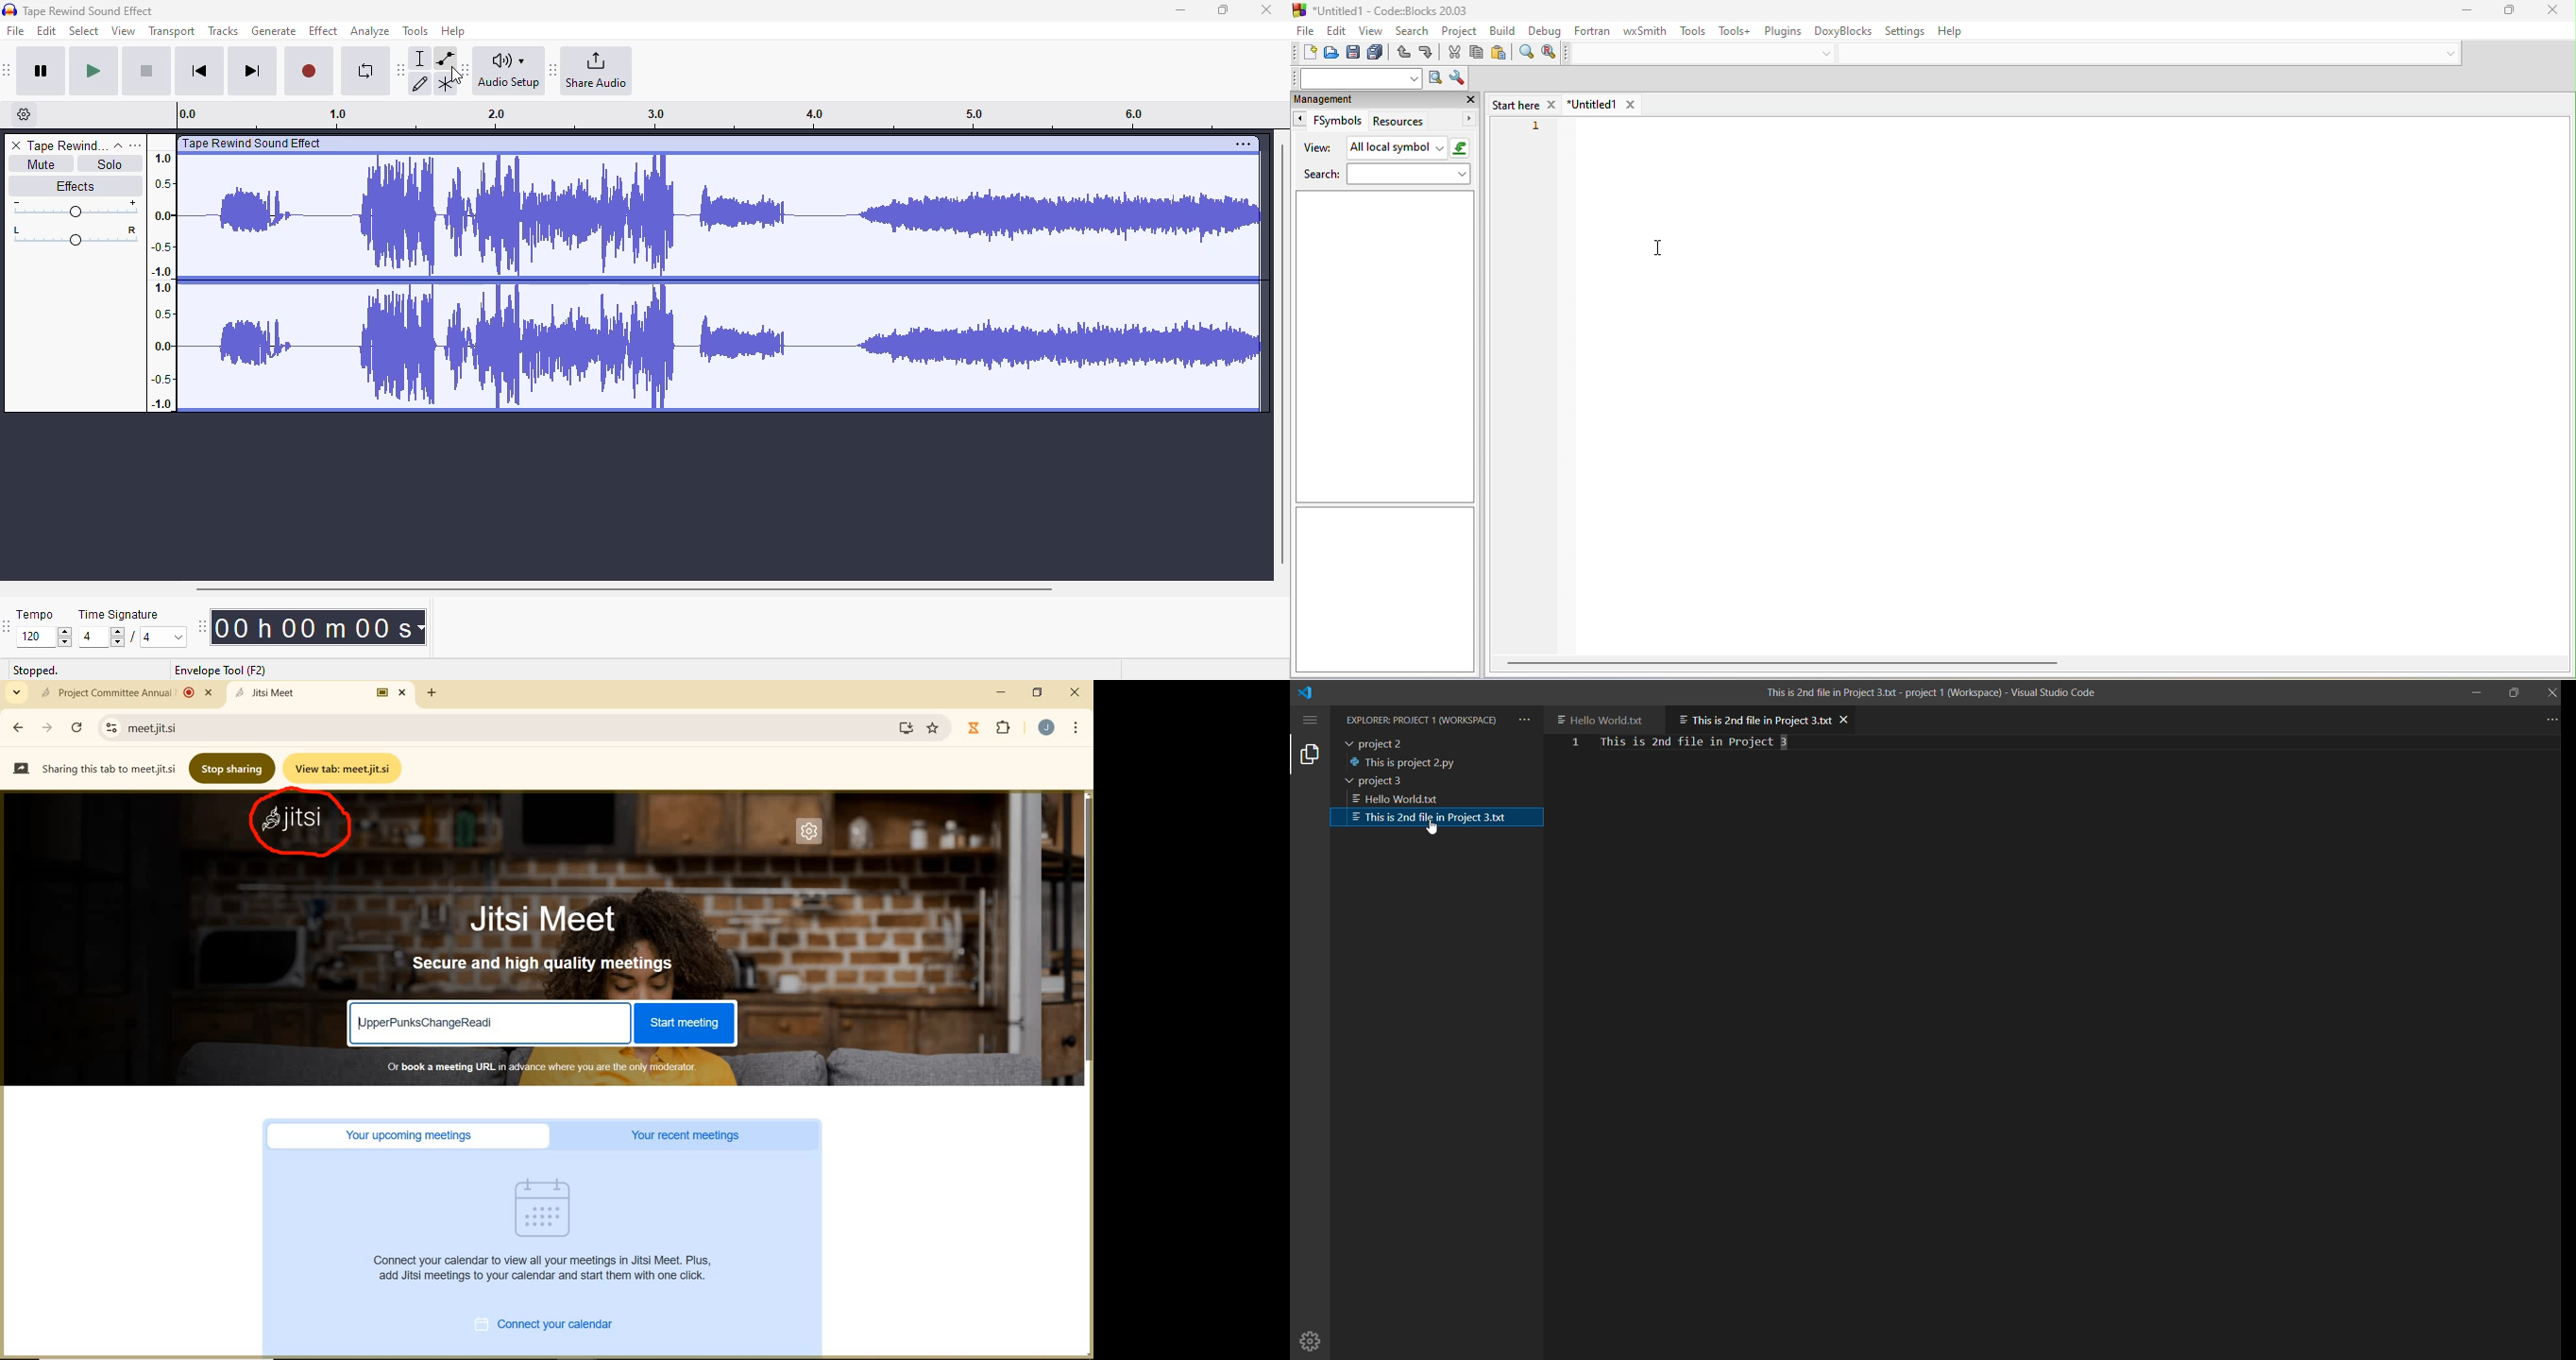 The width and height of the screenshot is (2576, 1372). What do you see at coordinates (1367, 100) in the screenshot?
I see `management` at bounding box center [1367, 100].